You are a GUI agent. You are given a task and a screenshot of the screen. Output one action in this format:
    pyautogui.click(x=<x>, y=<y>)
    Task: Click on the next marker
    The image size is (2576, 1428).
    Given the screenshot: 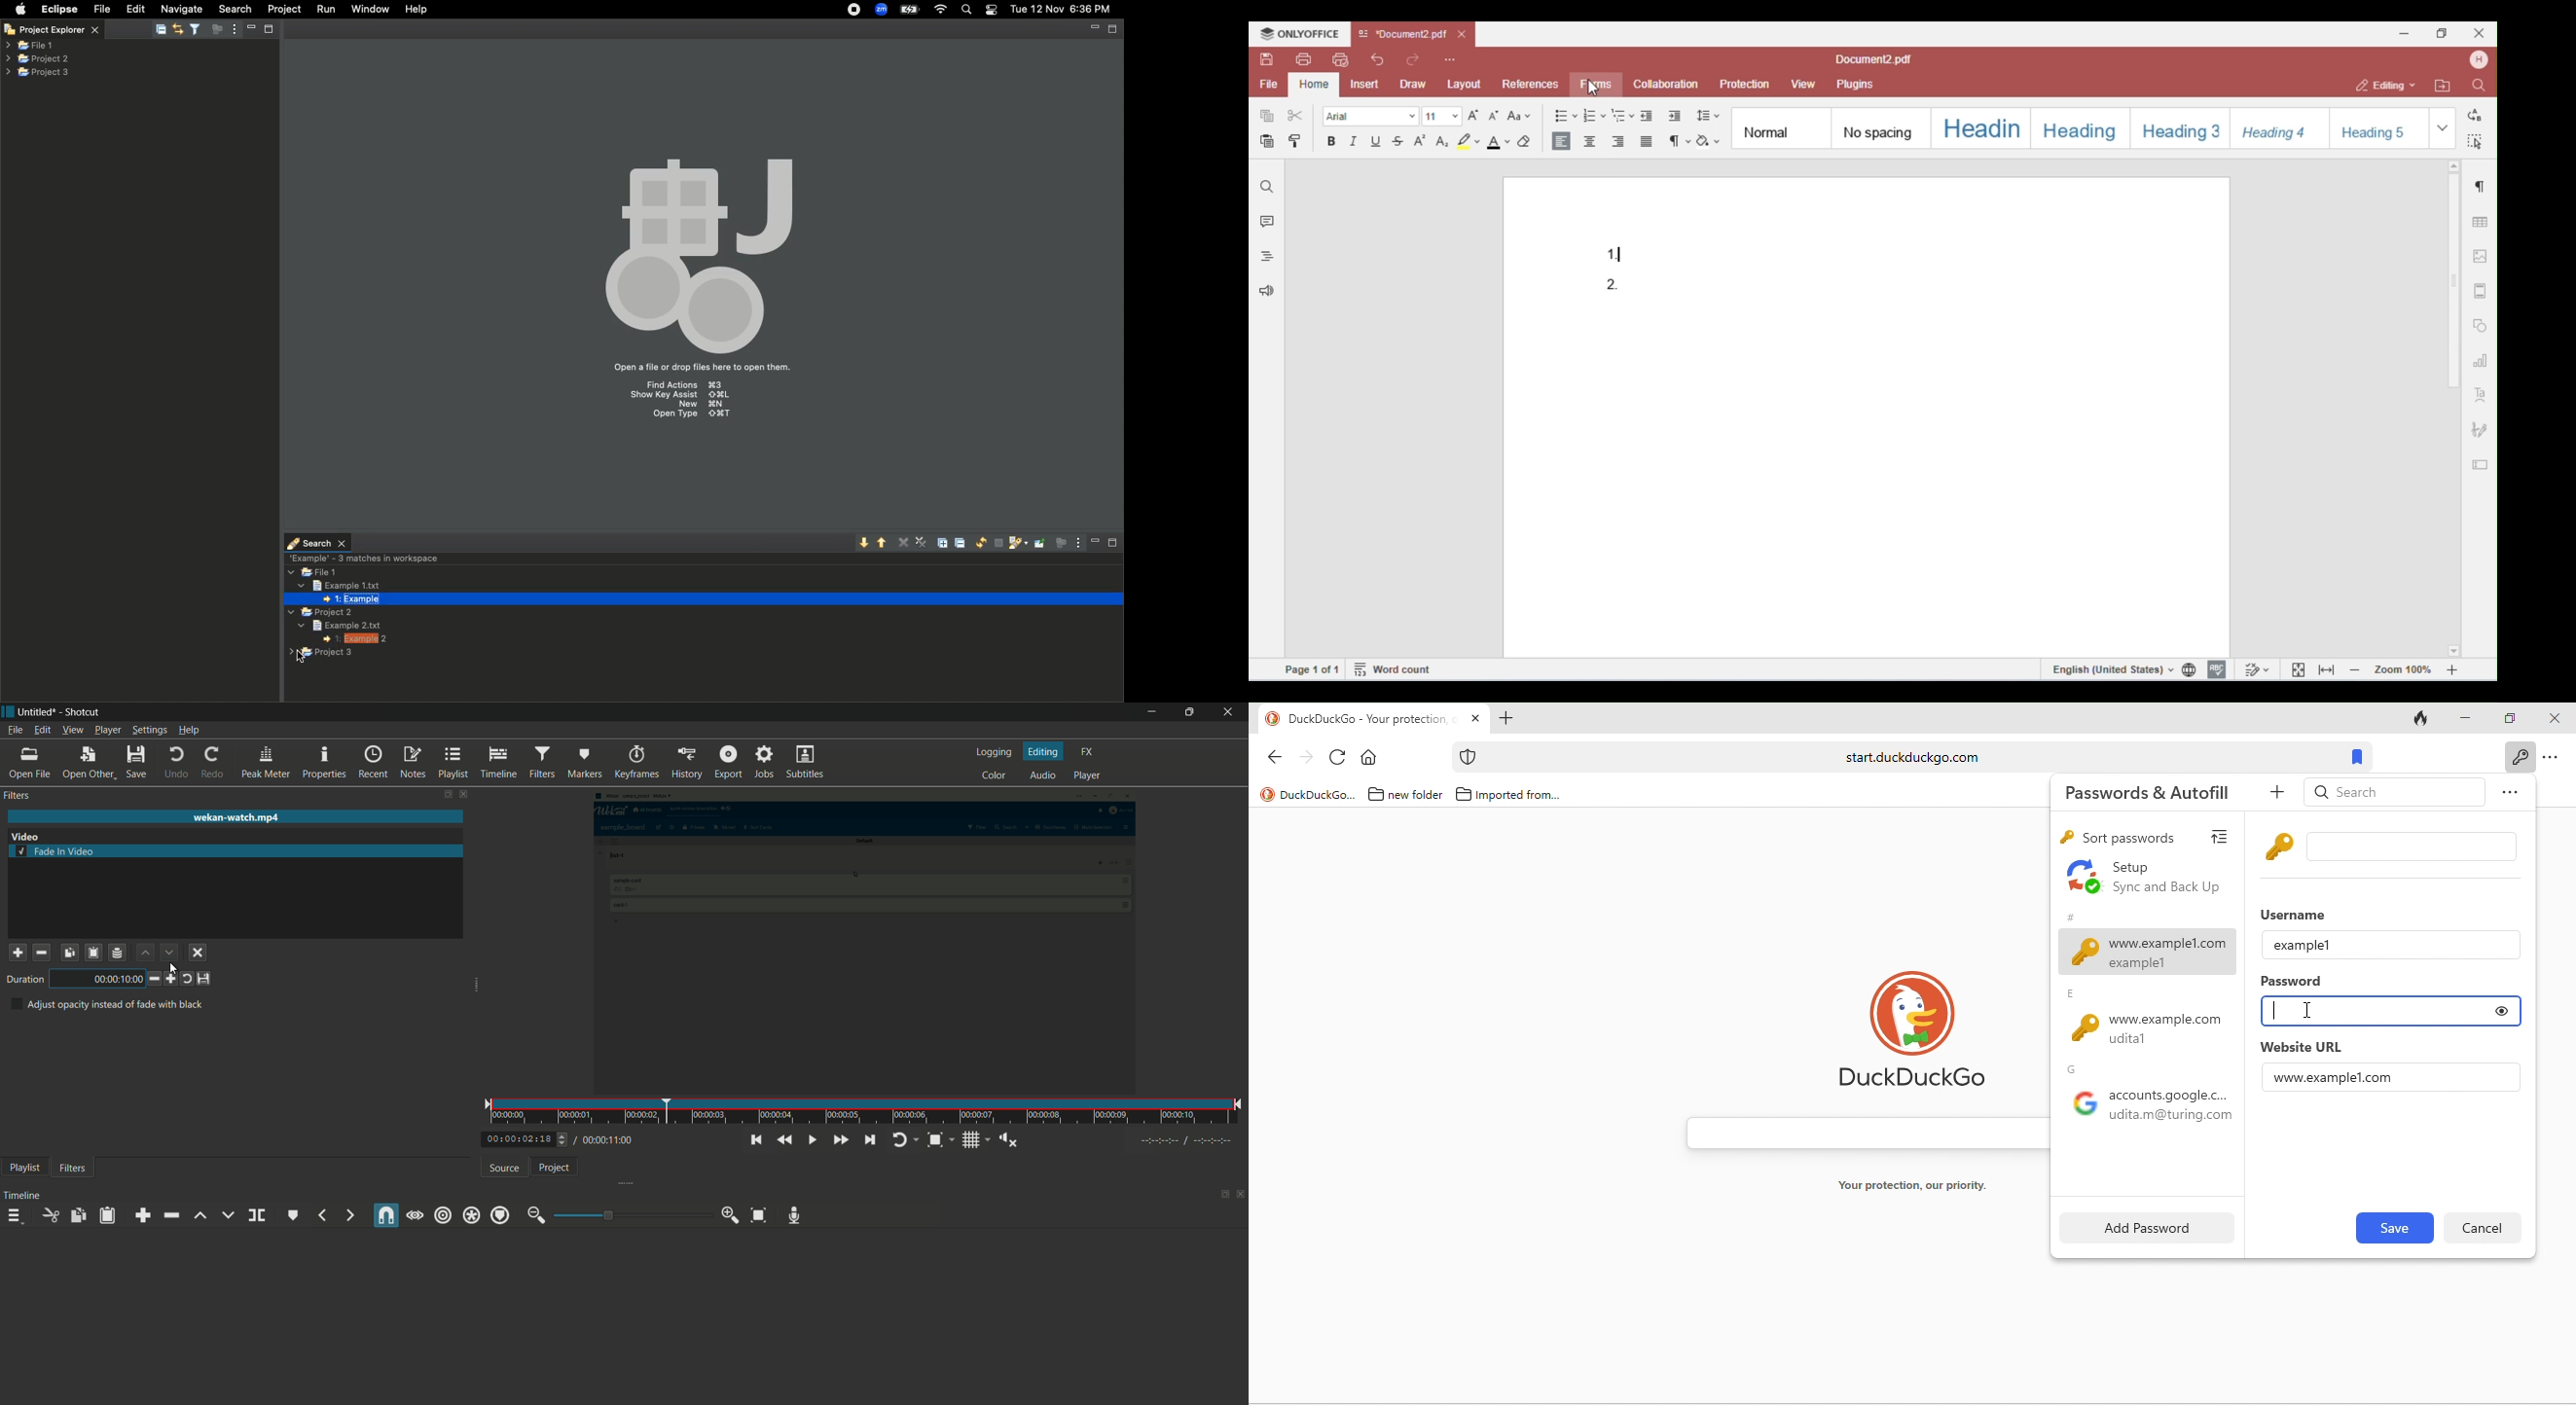 What is the action you would take?
    pyautogui.click(x=347, y=1215)
    